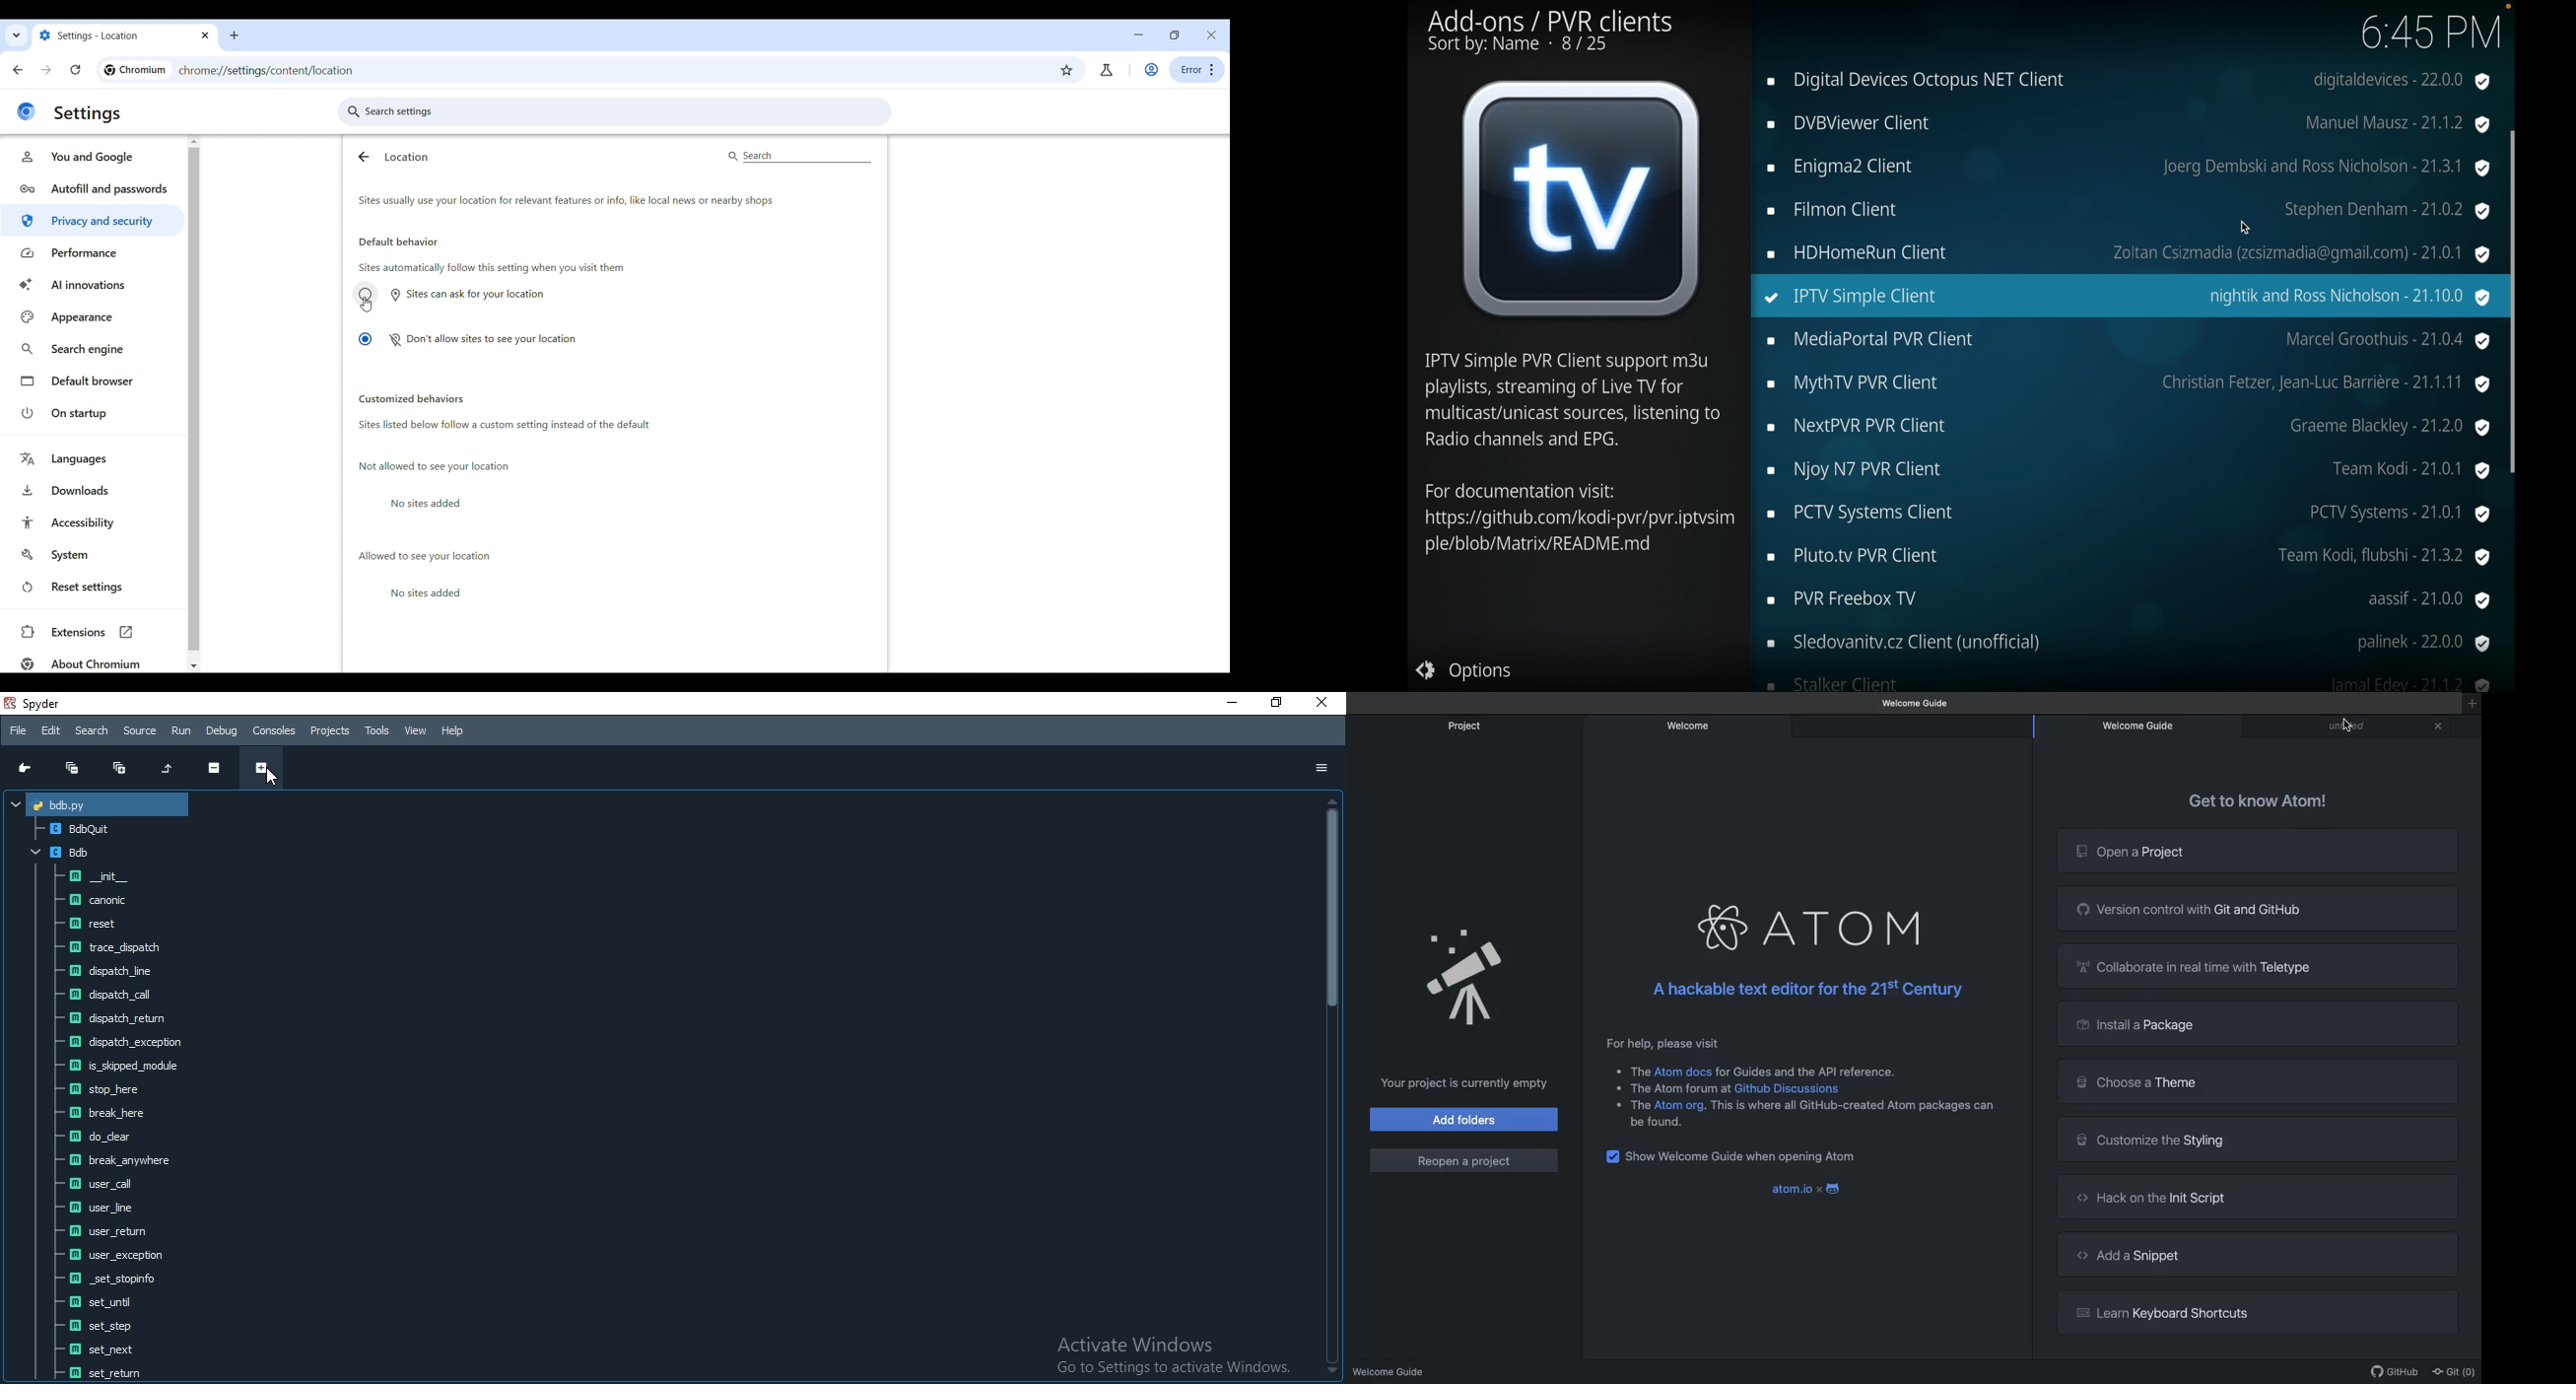  What do you see at coordinates (2278, 852) in the screenshot?
I see `Open a project` at bounding box center [2278, 852].